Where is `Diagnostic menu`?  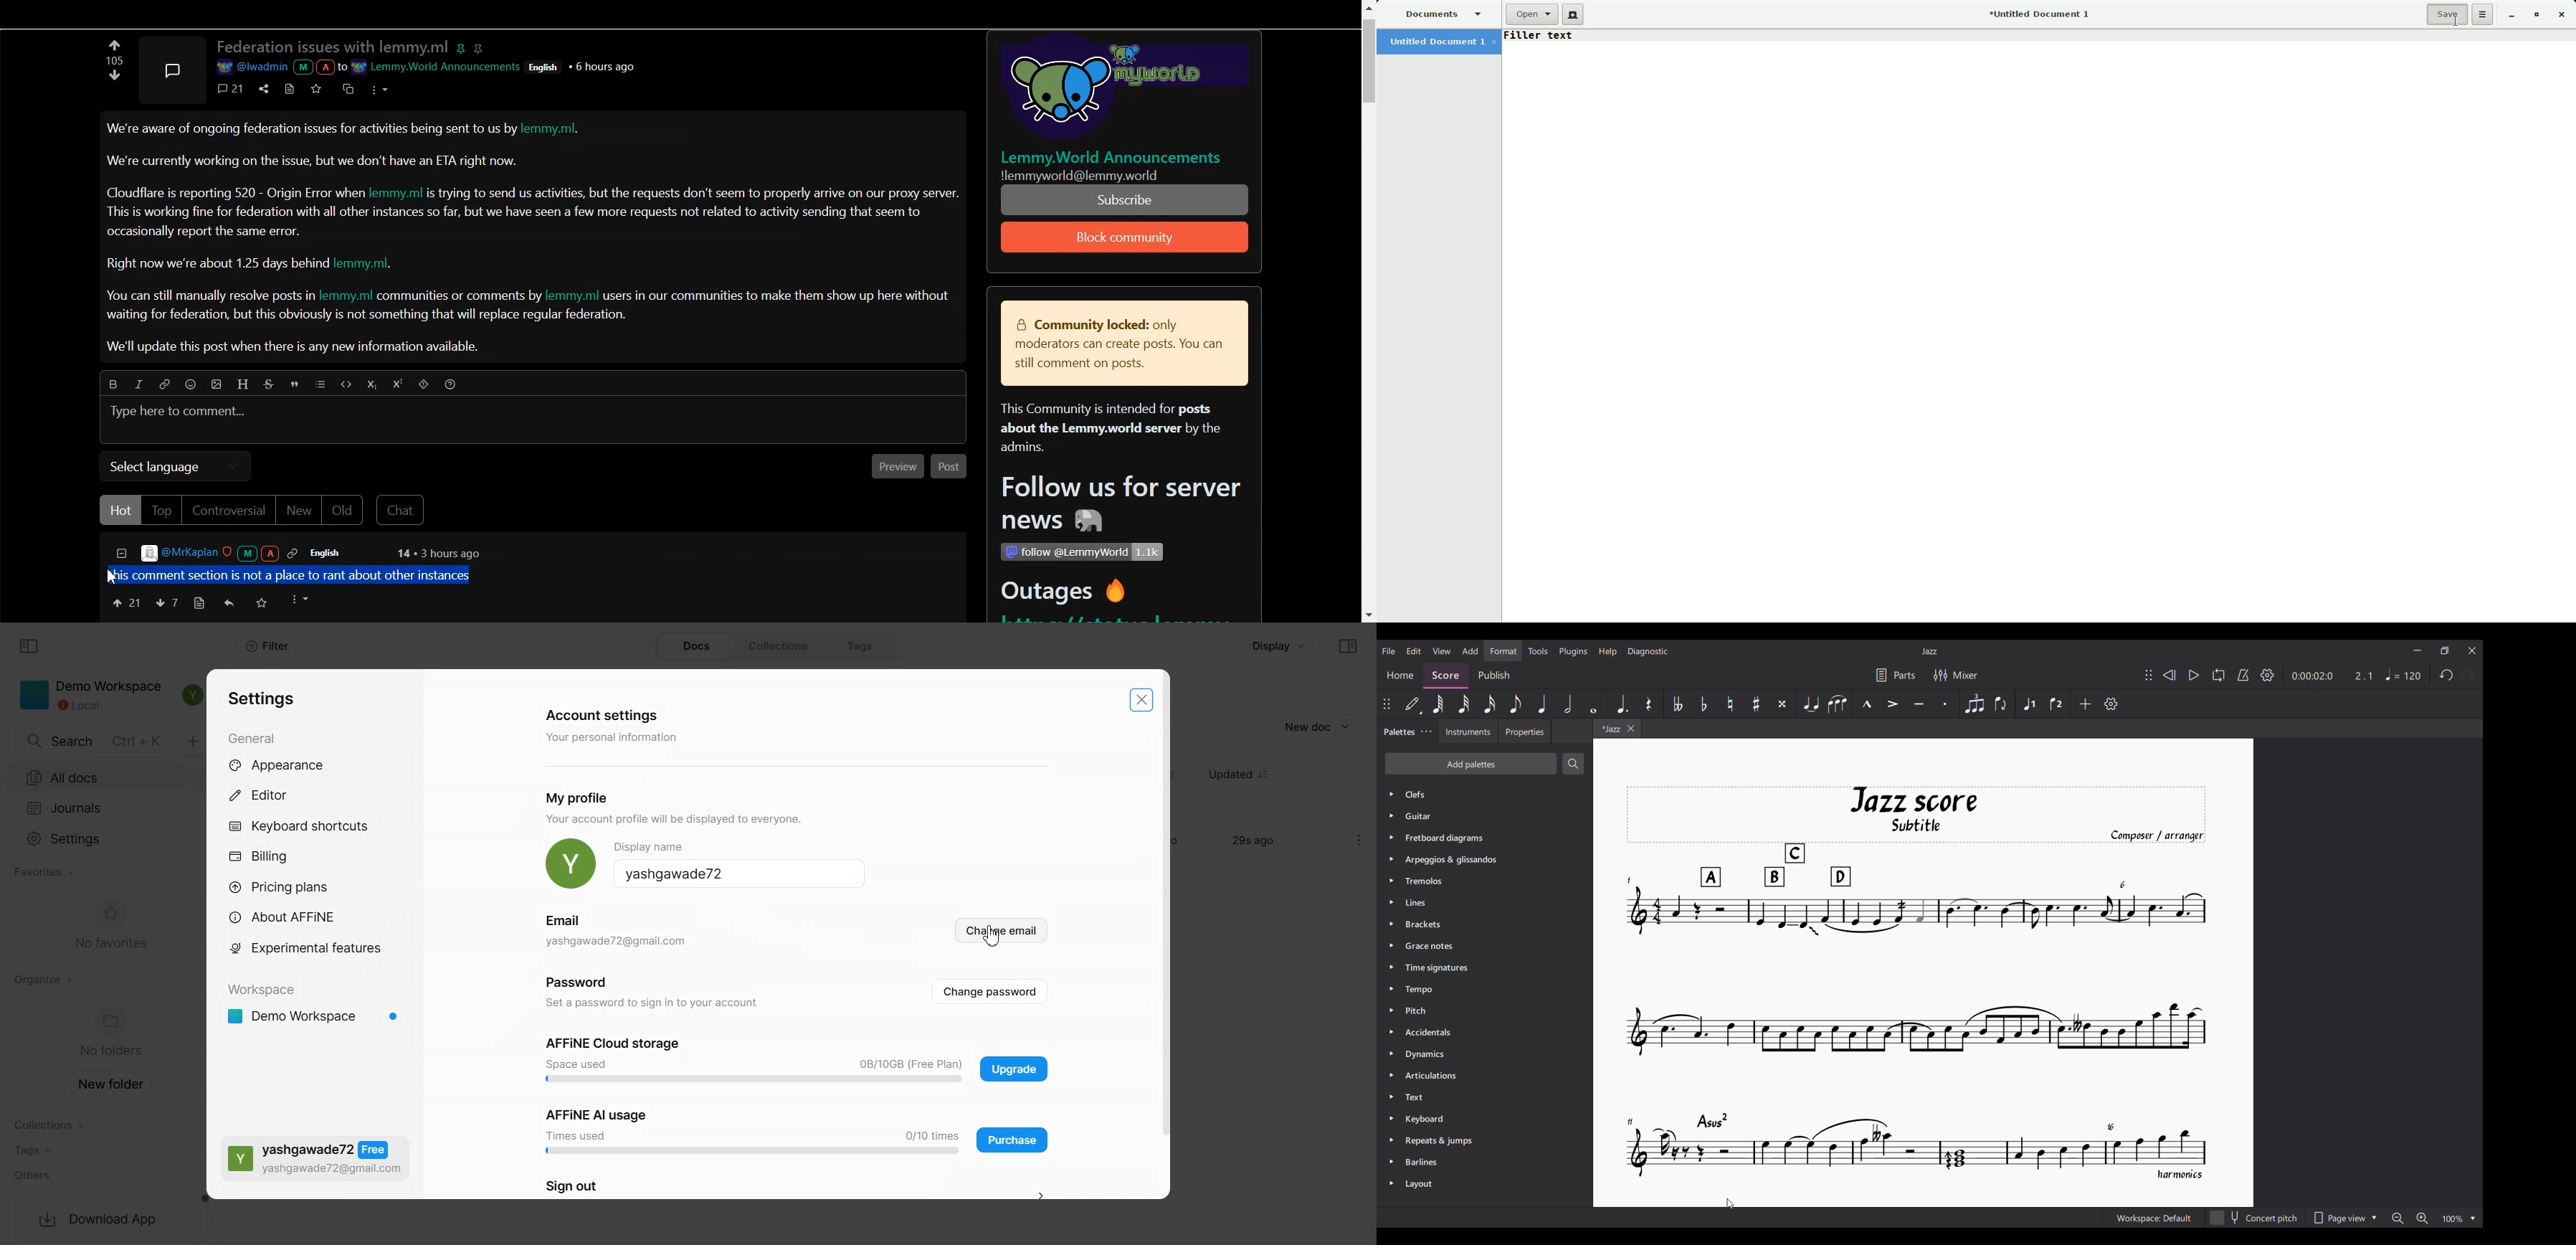 Diagnostic menu is located at coordinates (1647, 652).